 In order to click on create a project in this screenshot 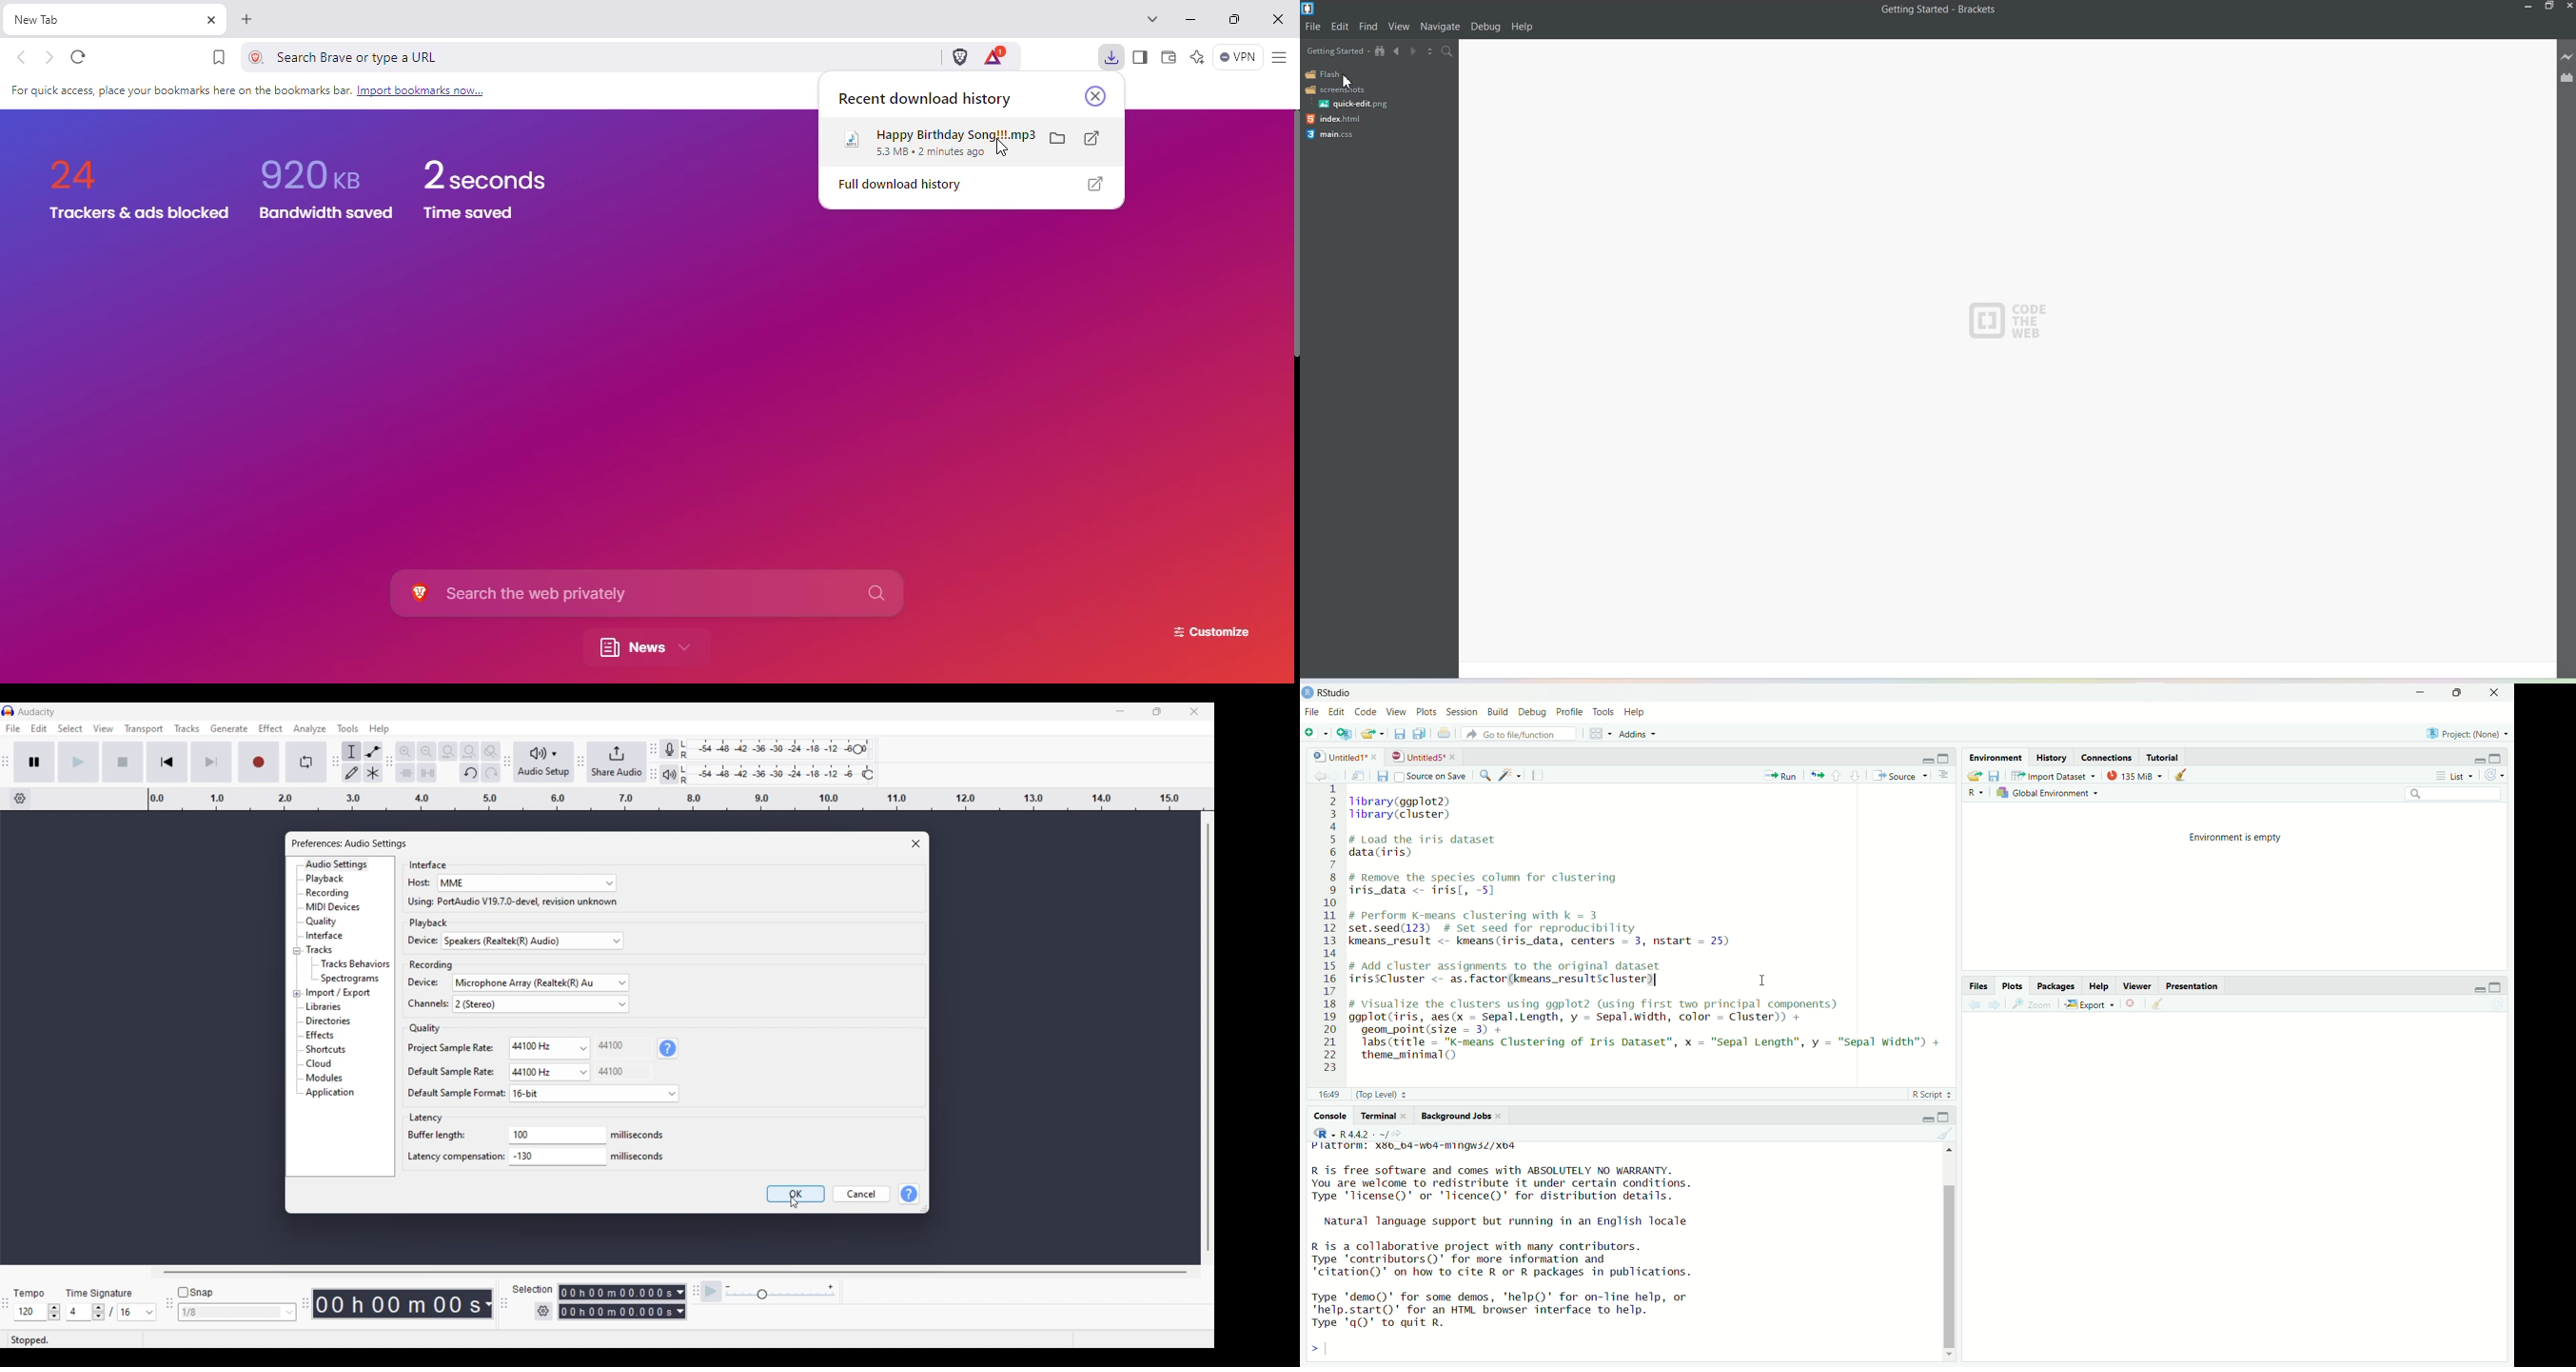, I will do `click(1344, 733)`.